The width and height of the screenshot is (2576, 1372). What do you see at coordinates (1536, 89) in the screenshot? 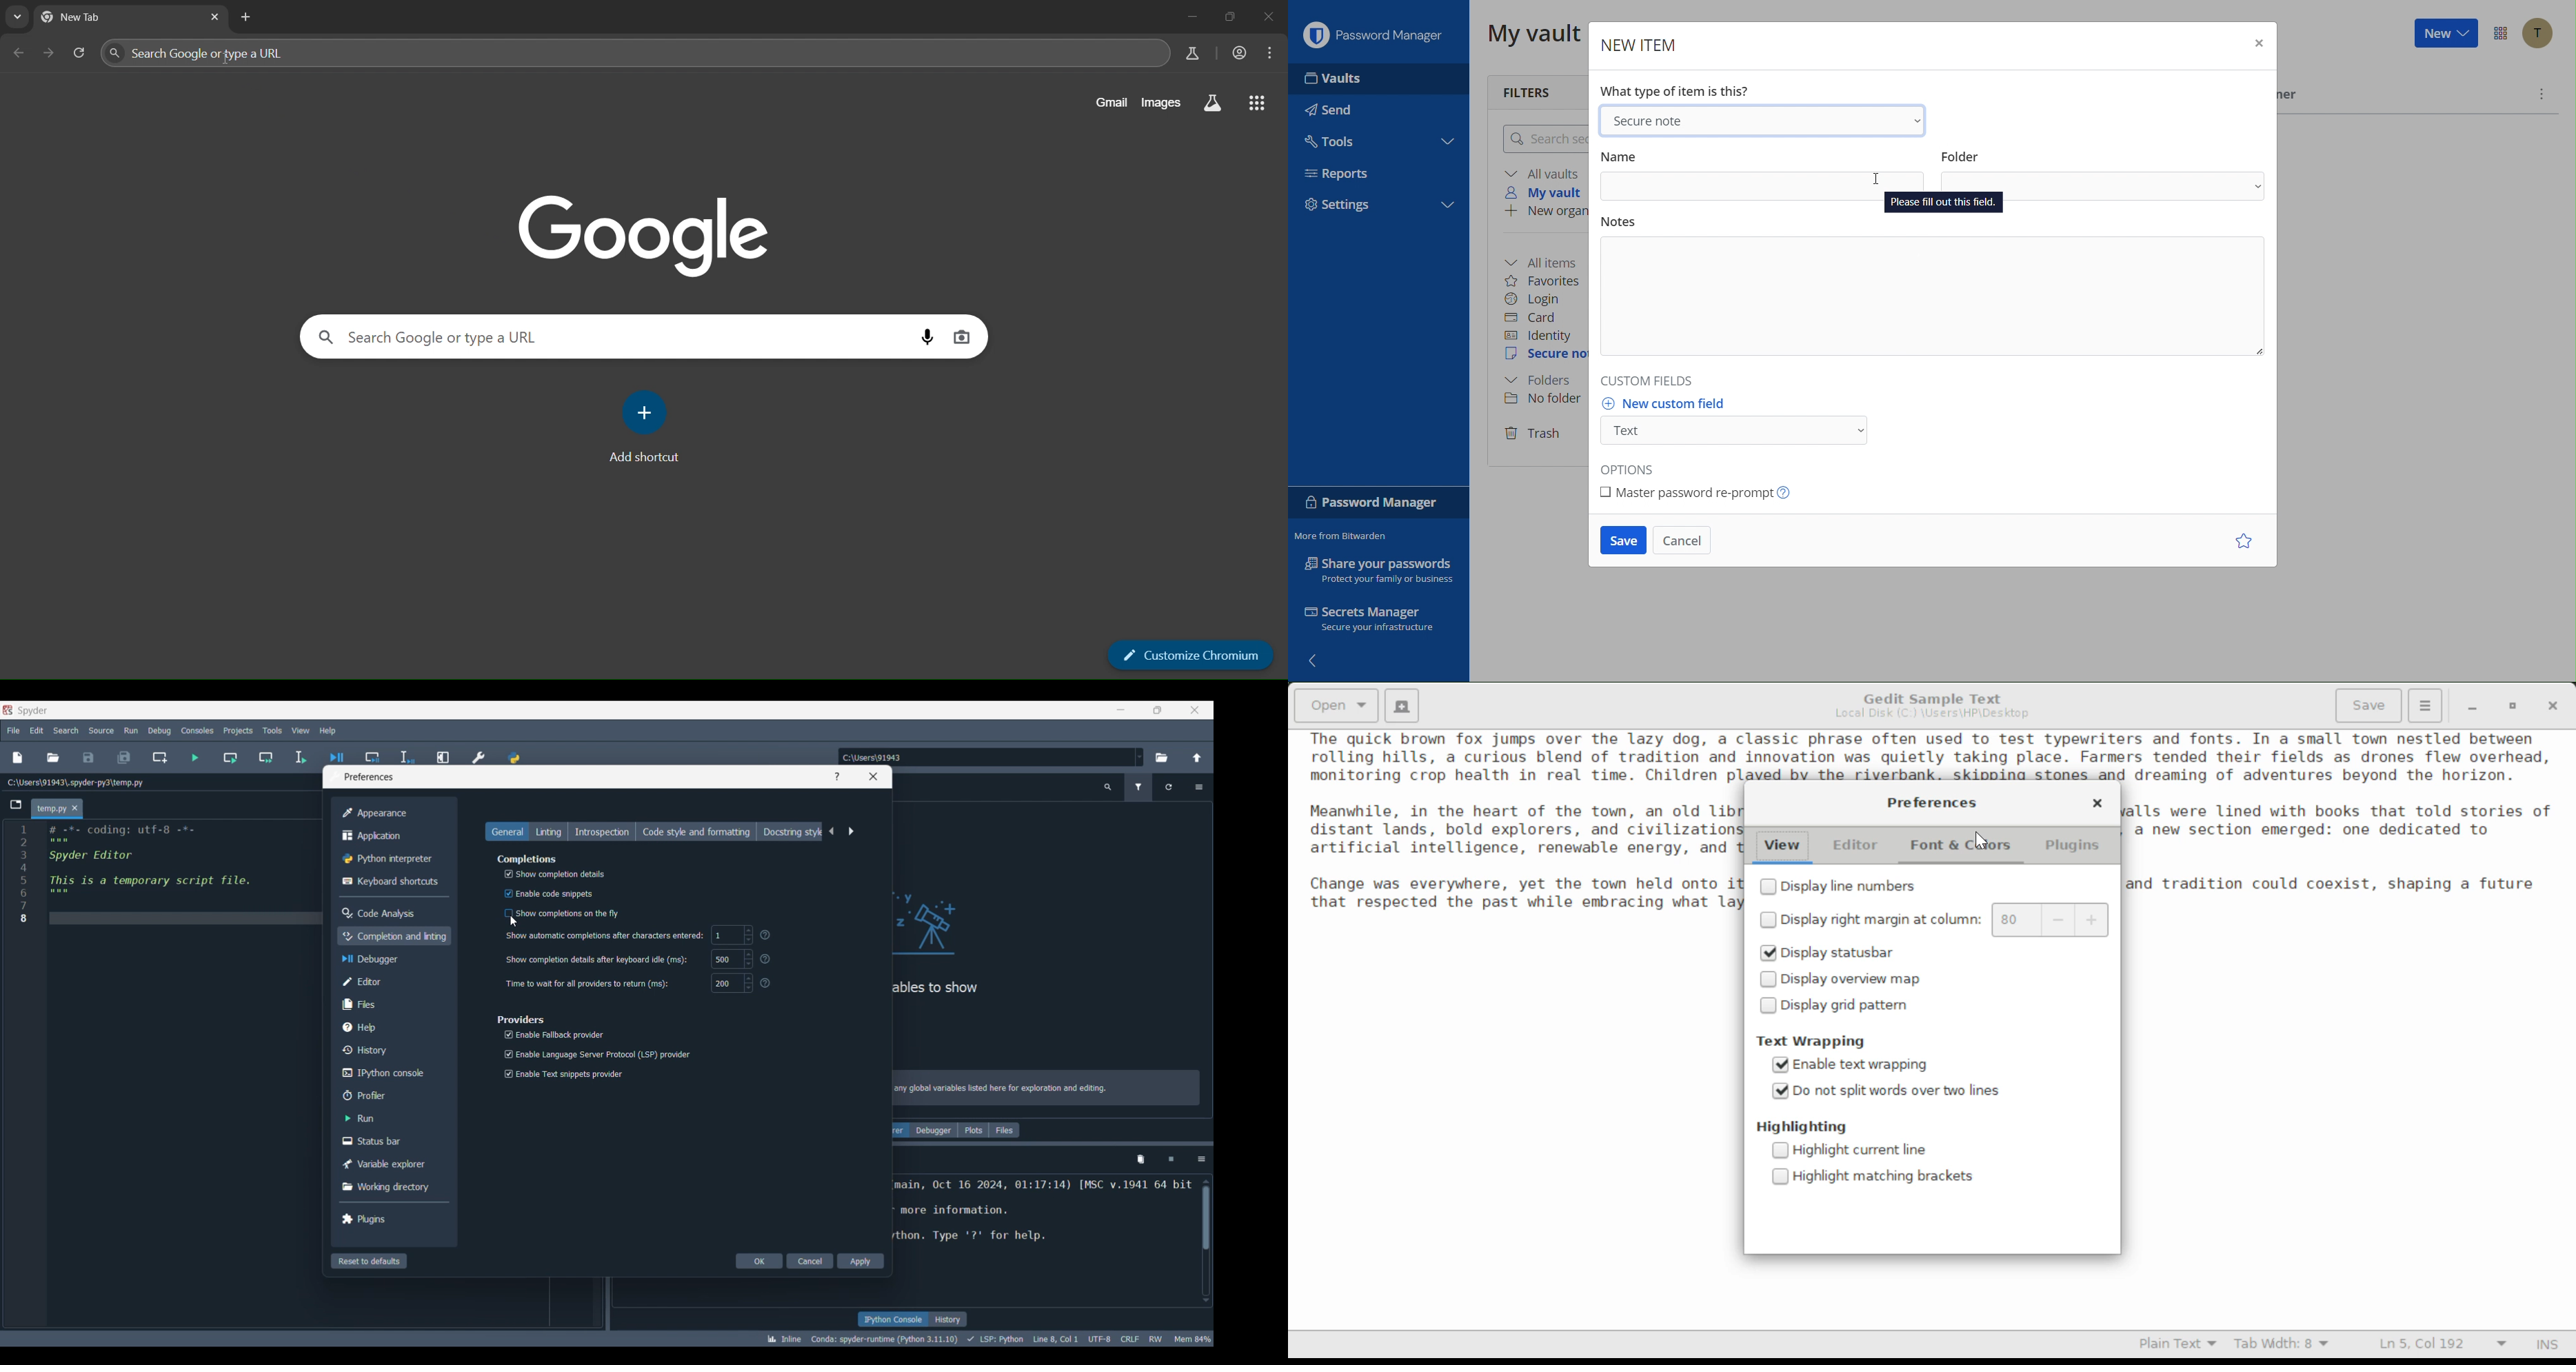
I see `Filters` at bounding box center [1536, 89].